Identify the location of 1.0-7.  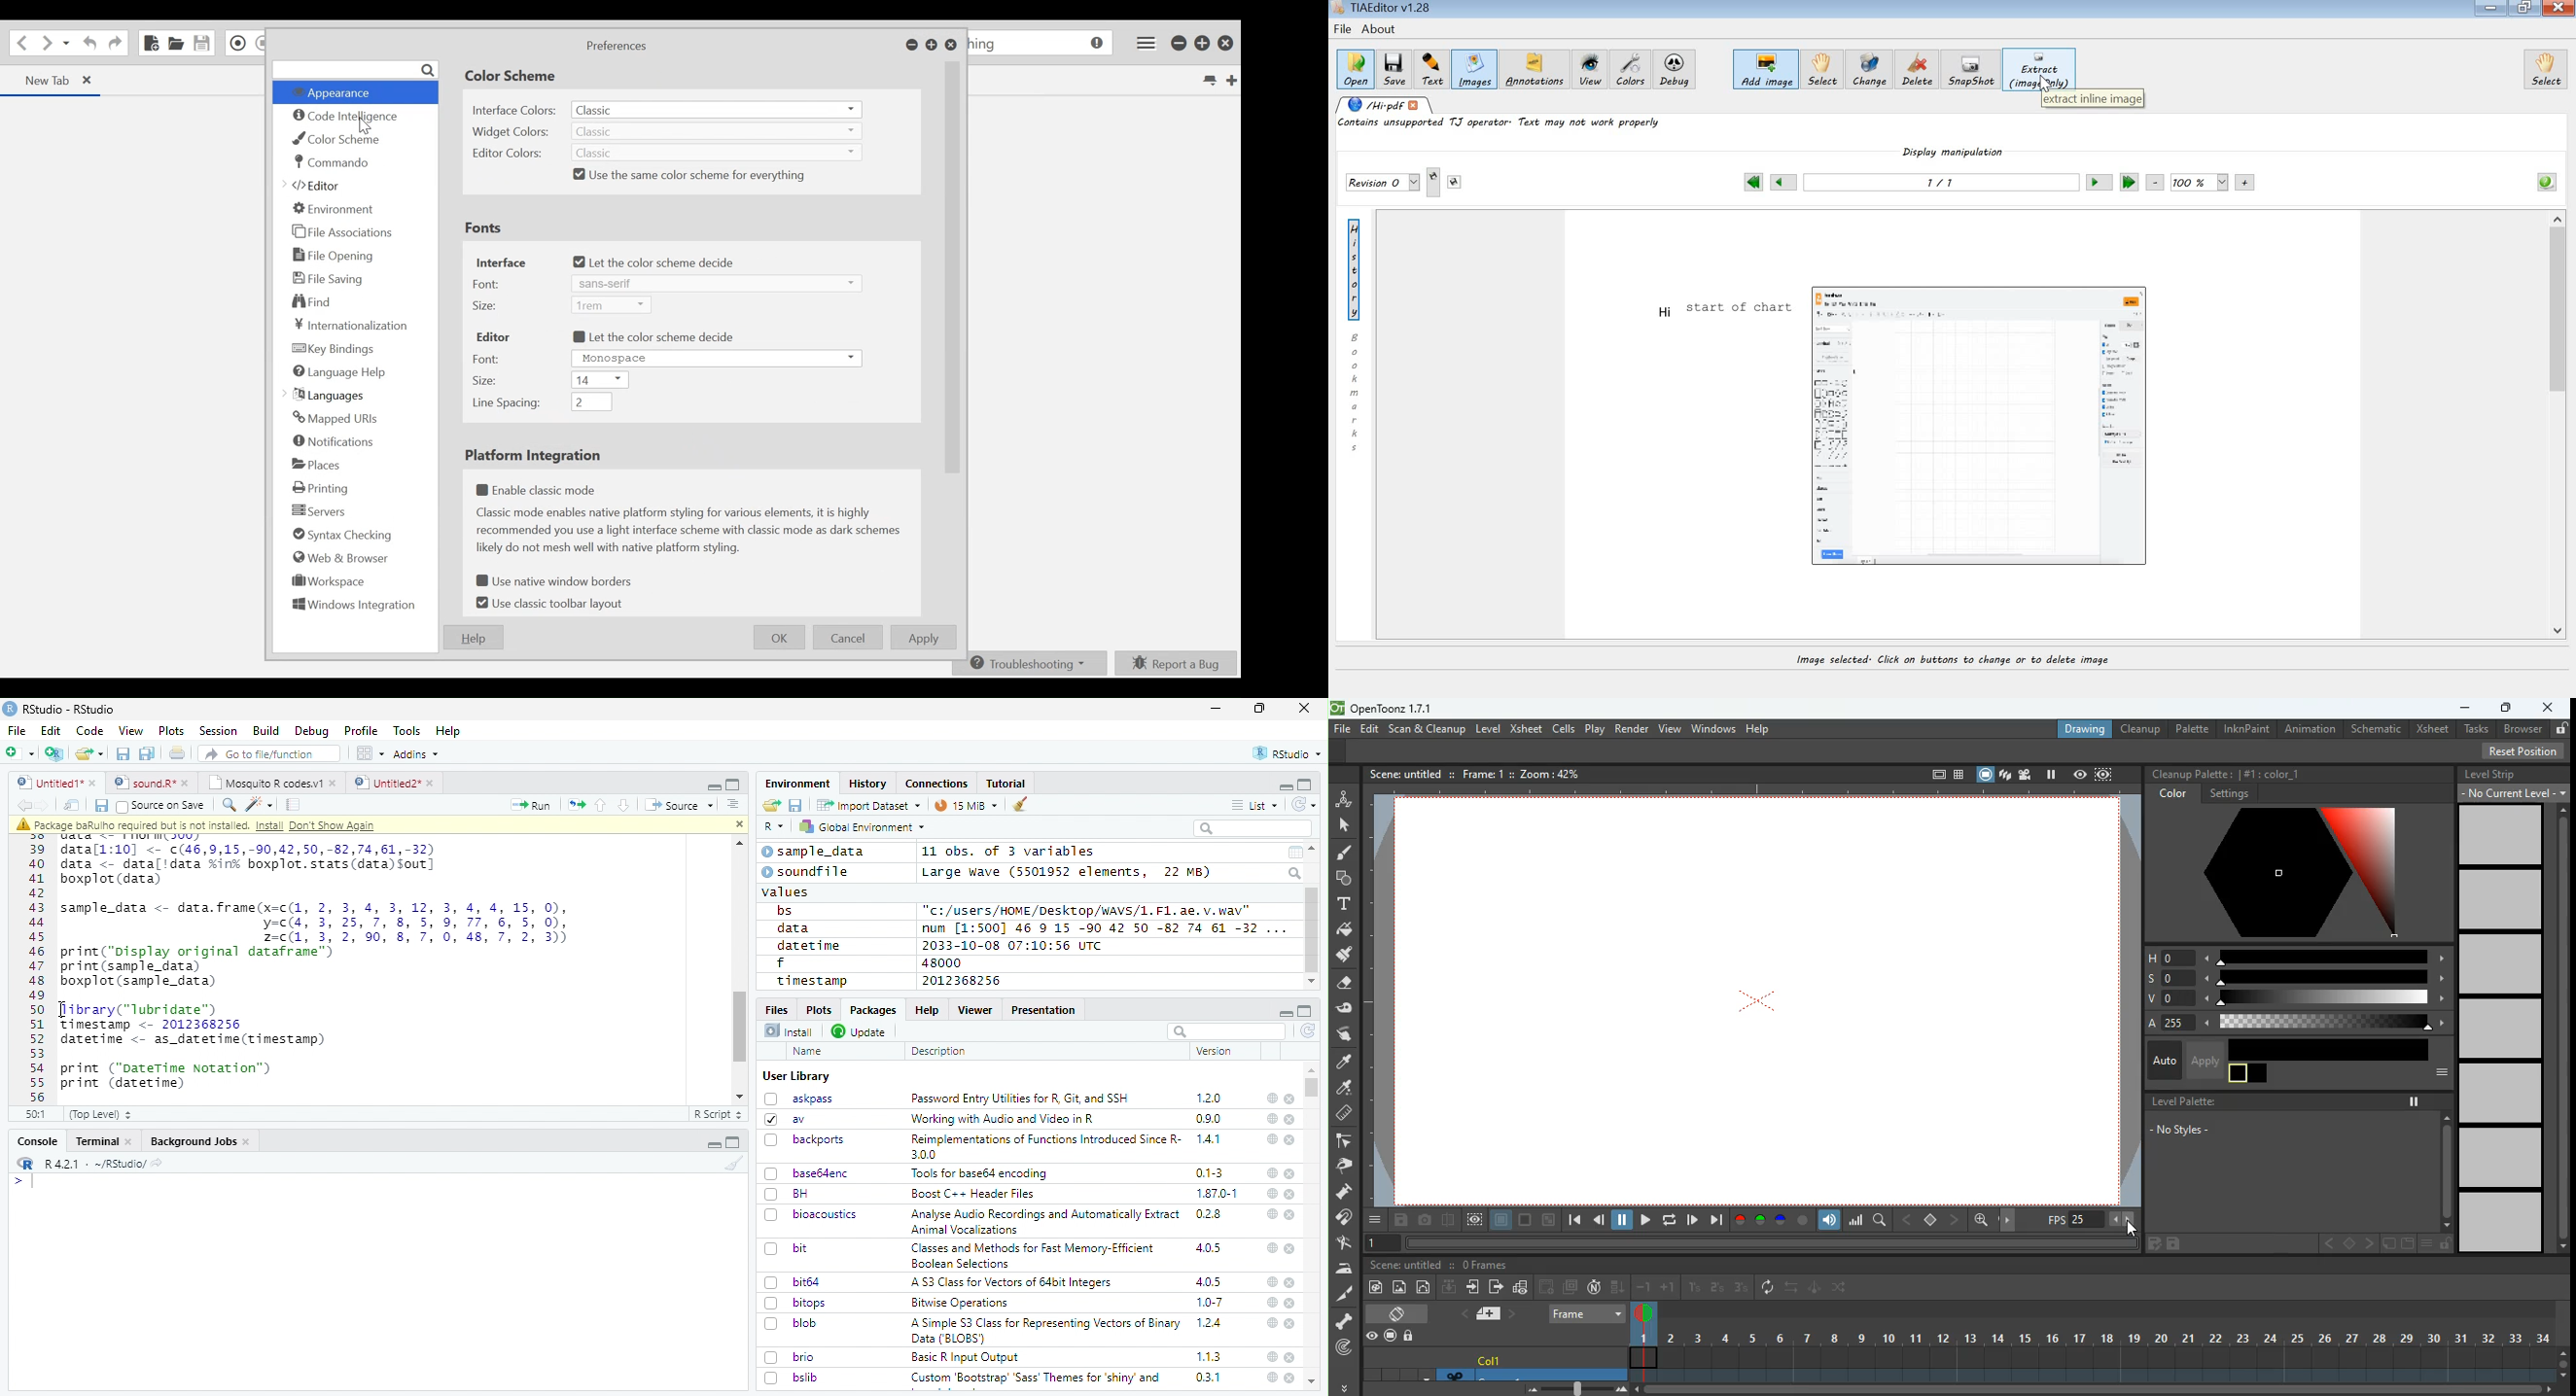
(1211, 1303).